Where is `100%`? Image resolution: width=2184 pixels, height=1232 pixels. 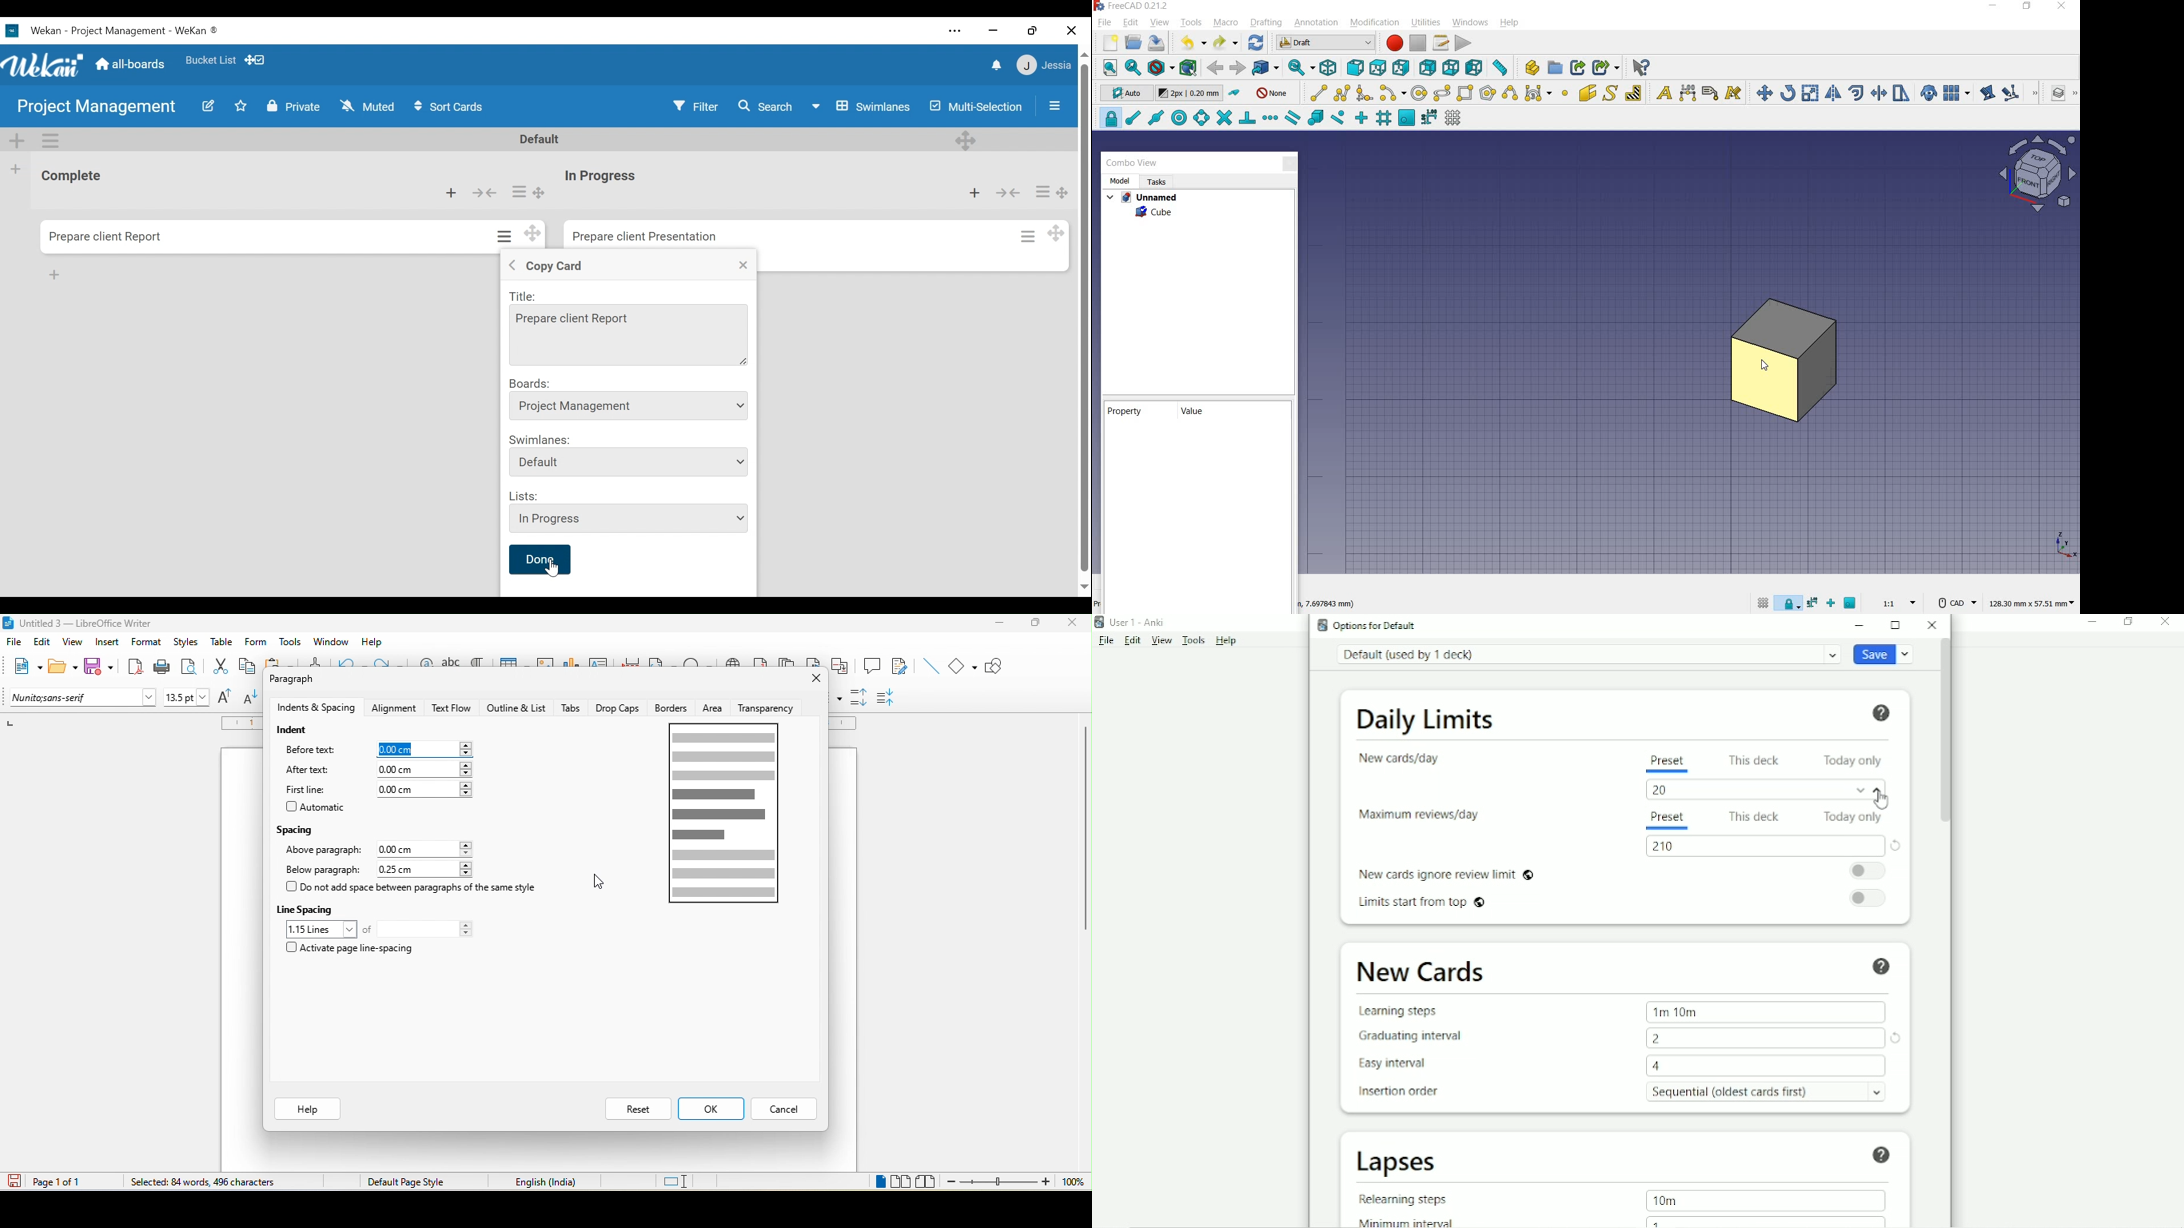
100% is located at coordinates (1073, 1182).